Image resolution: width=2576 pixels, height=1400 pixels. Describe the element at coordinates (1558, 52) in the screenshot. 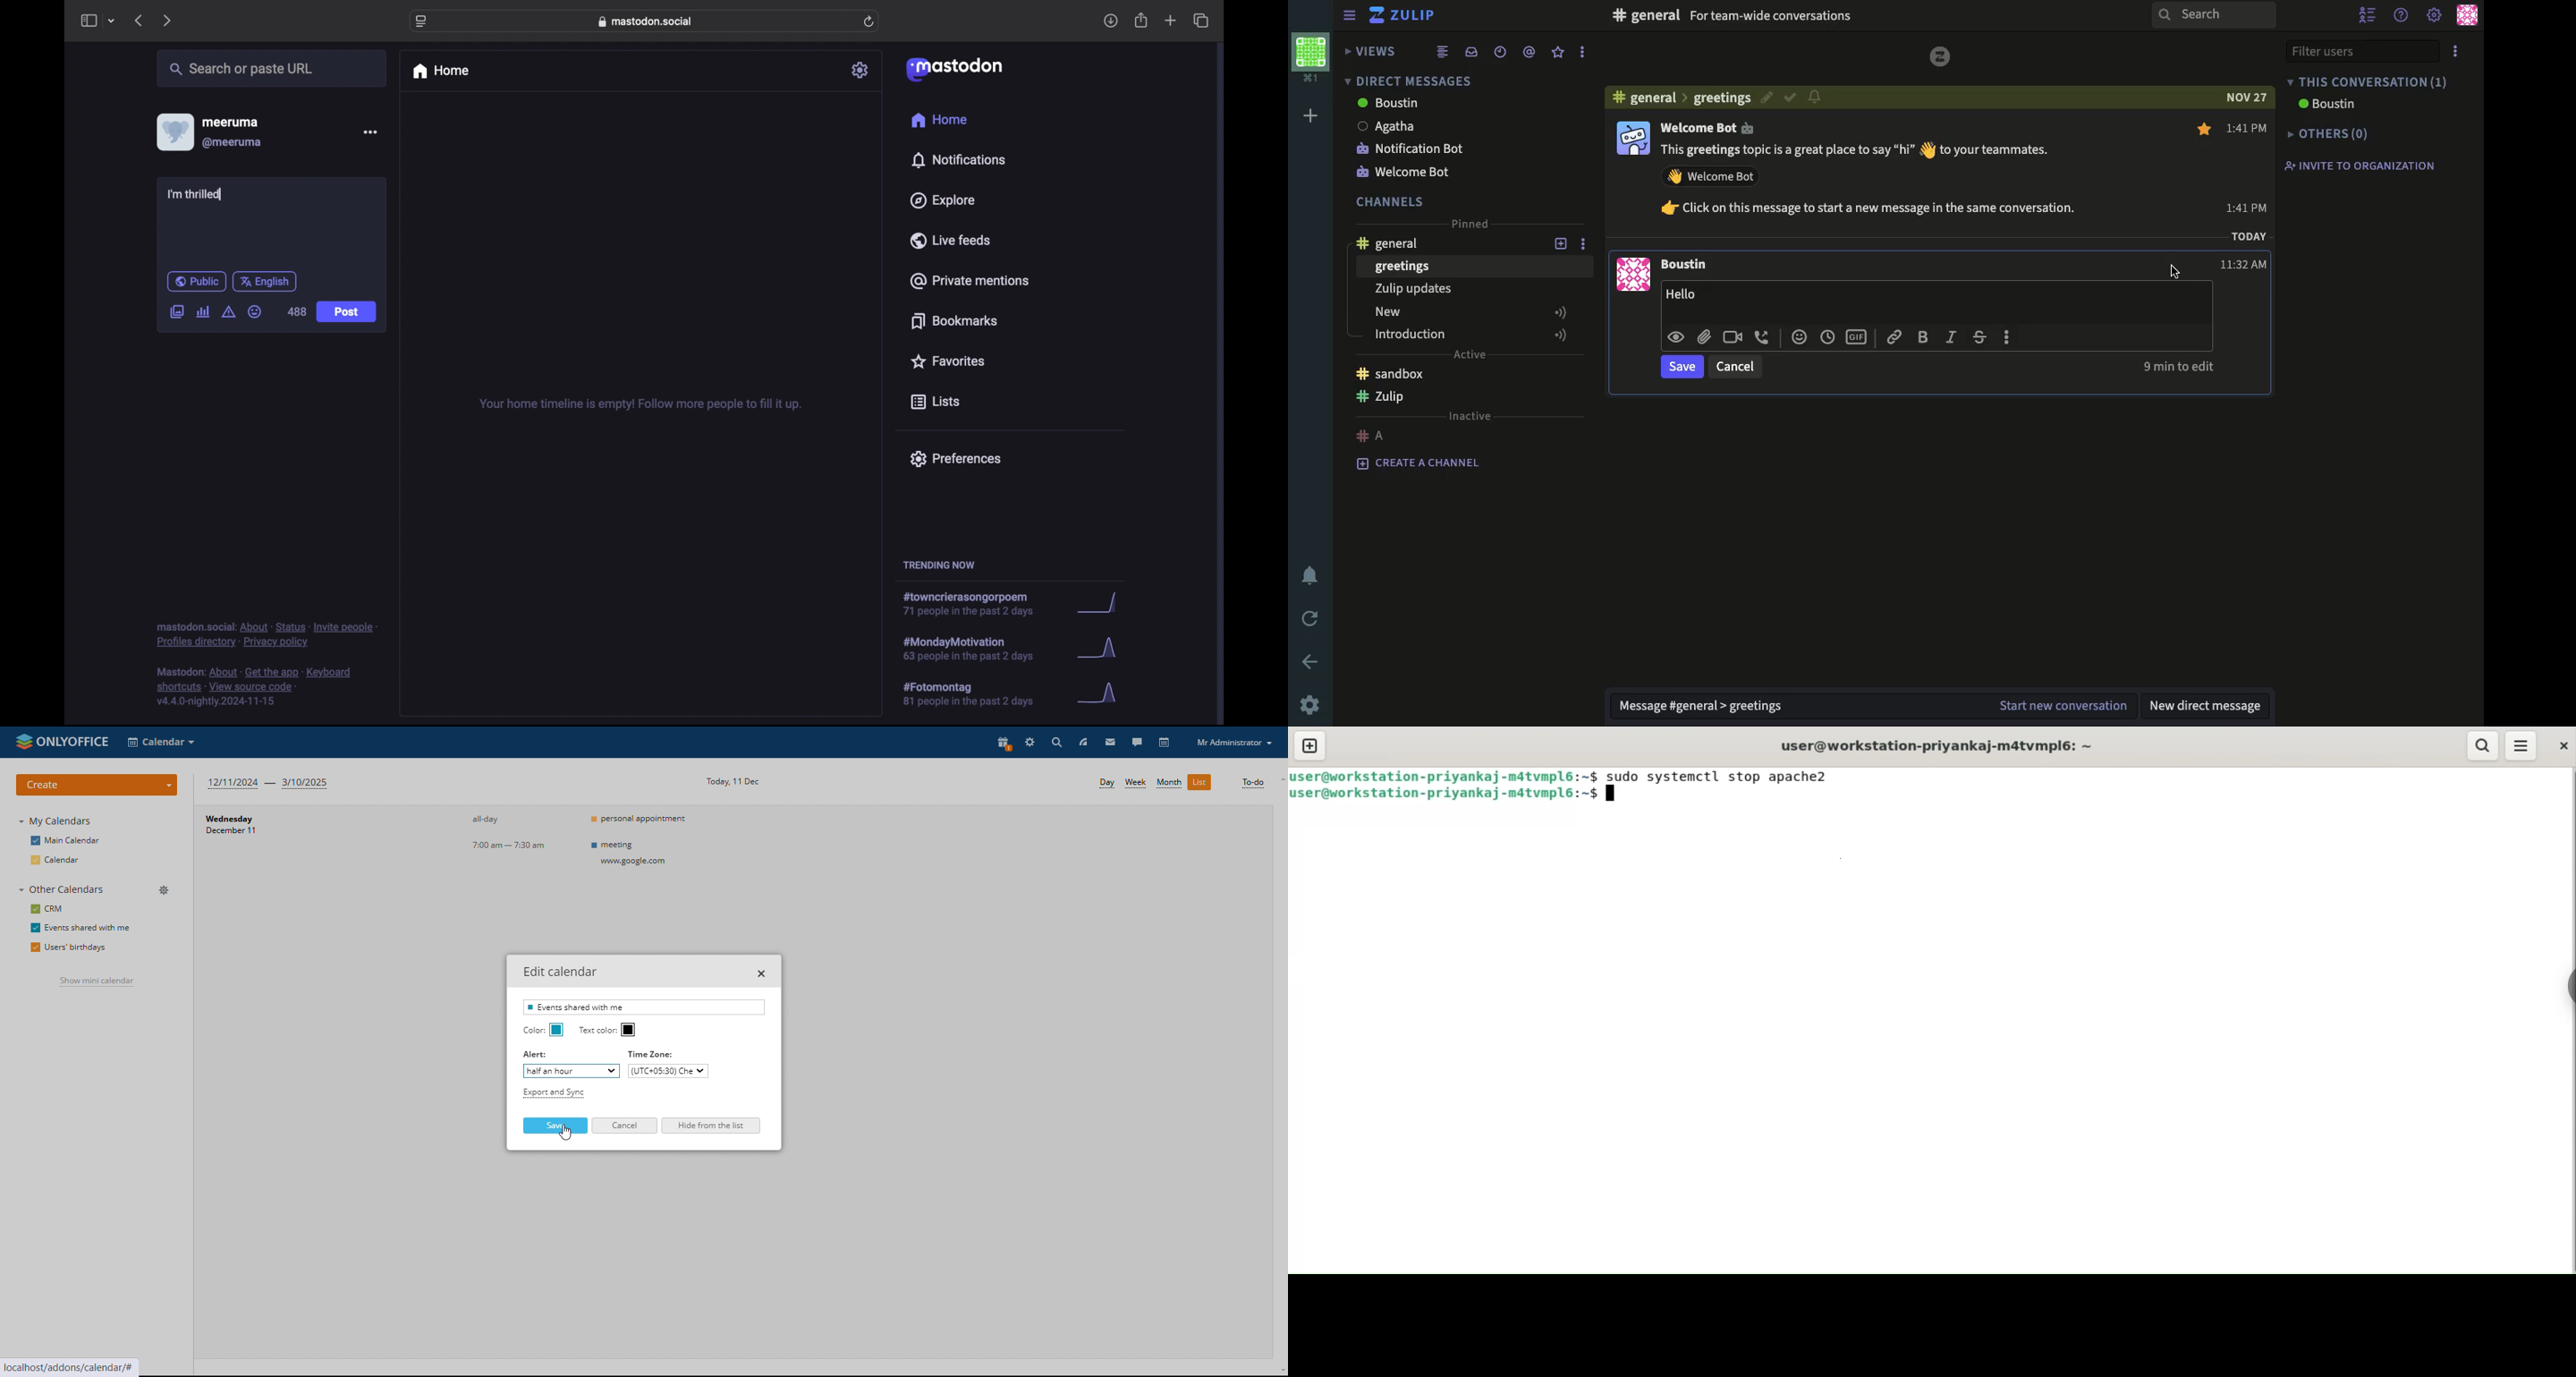

I see `favorite` at that location.